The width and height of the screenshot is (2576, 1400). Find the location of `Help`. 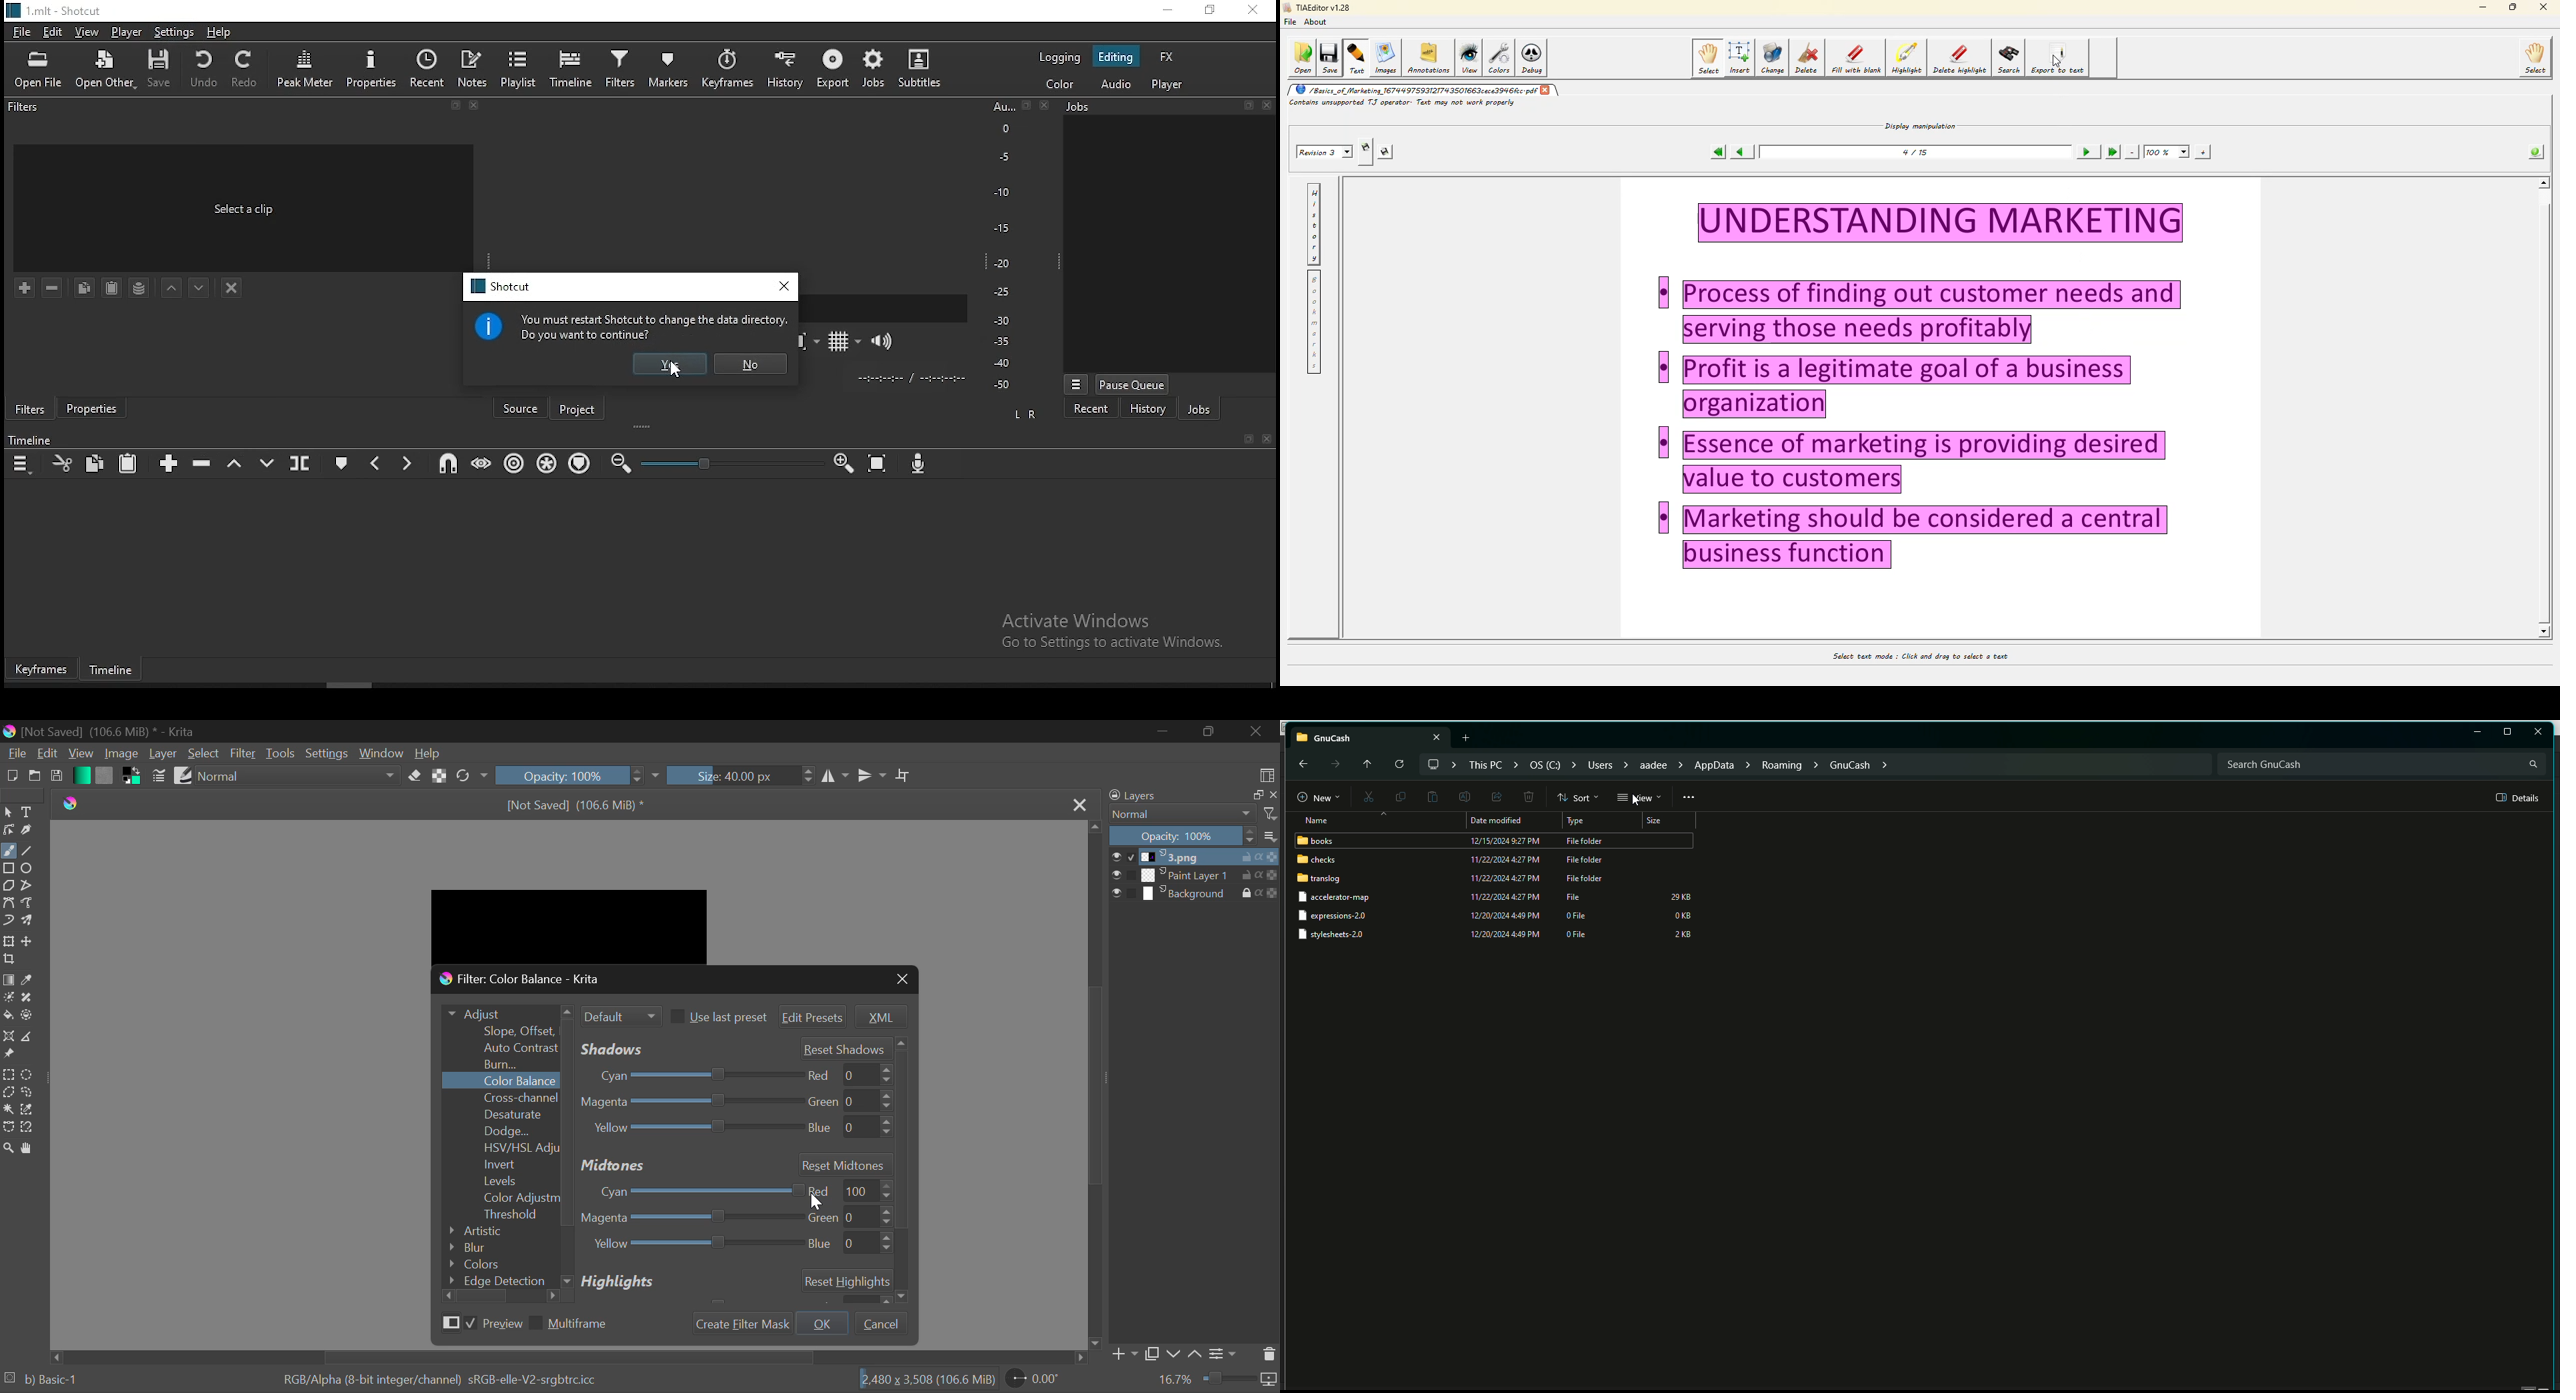

Help is located at coordinates (427, 753).